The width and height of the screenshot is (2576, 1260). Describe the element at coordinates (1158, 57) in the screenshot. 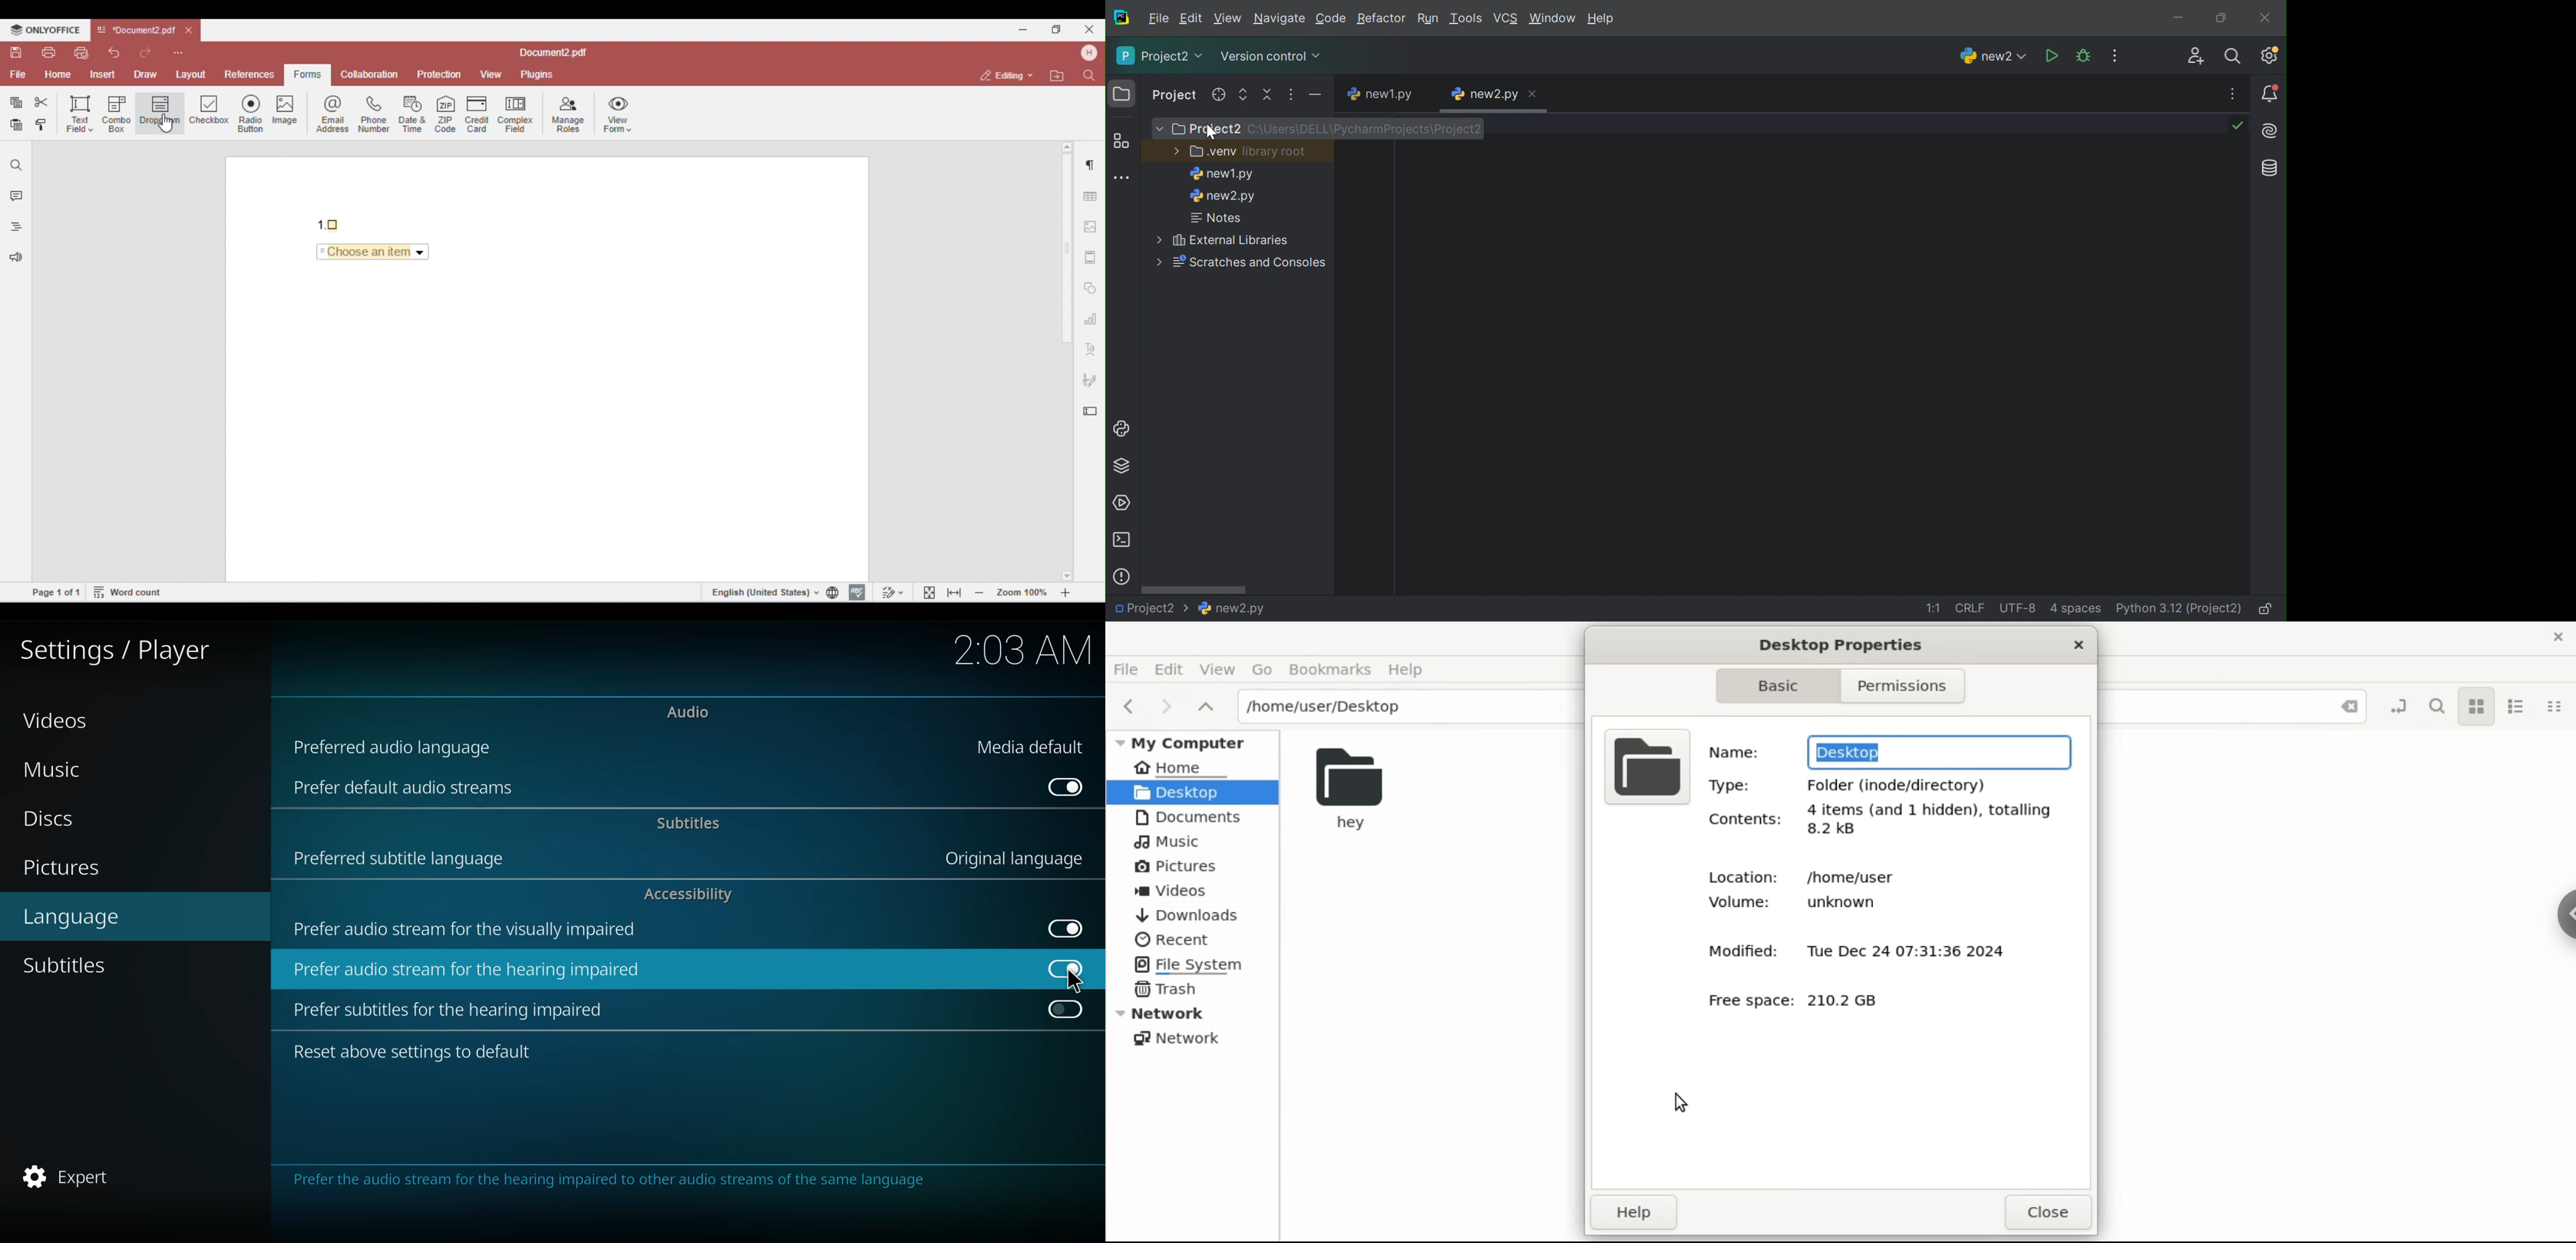

I see `Project2` at that location.